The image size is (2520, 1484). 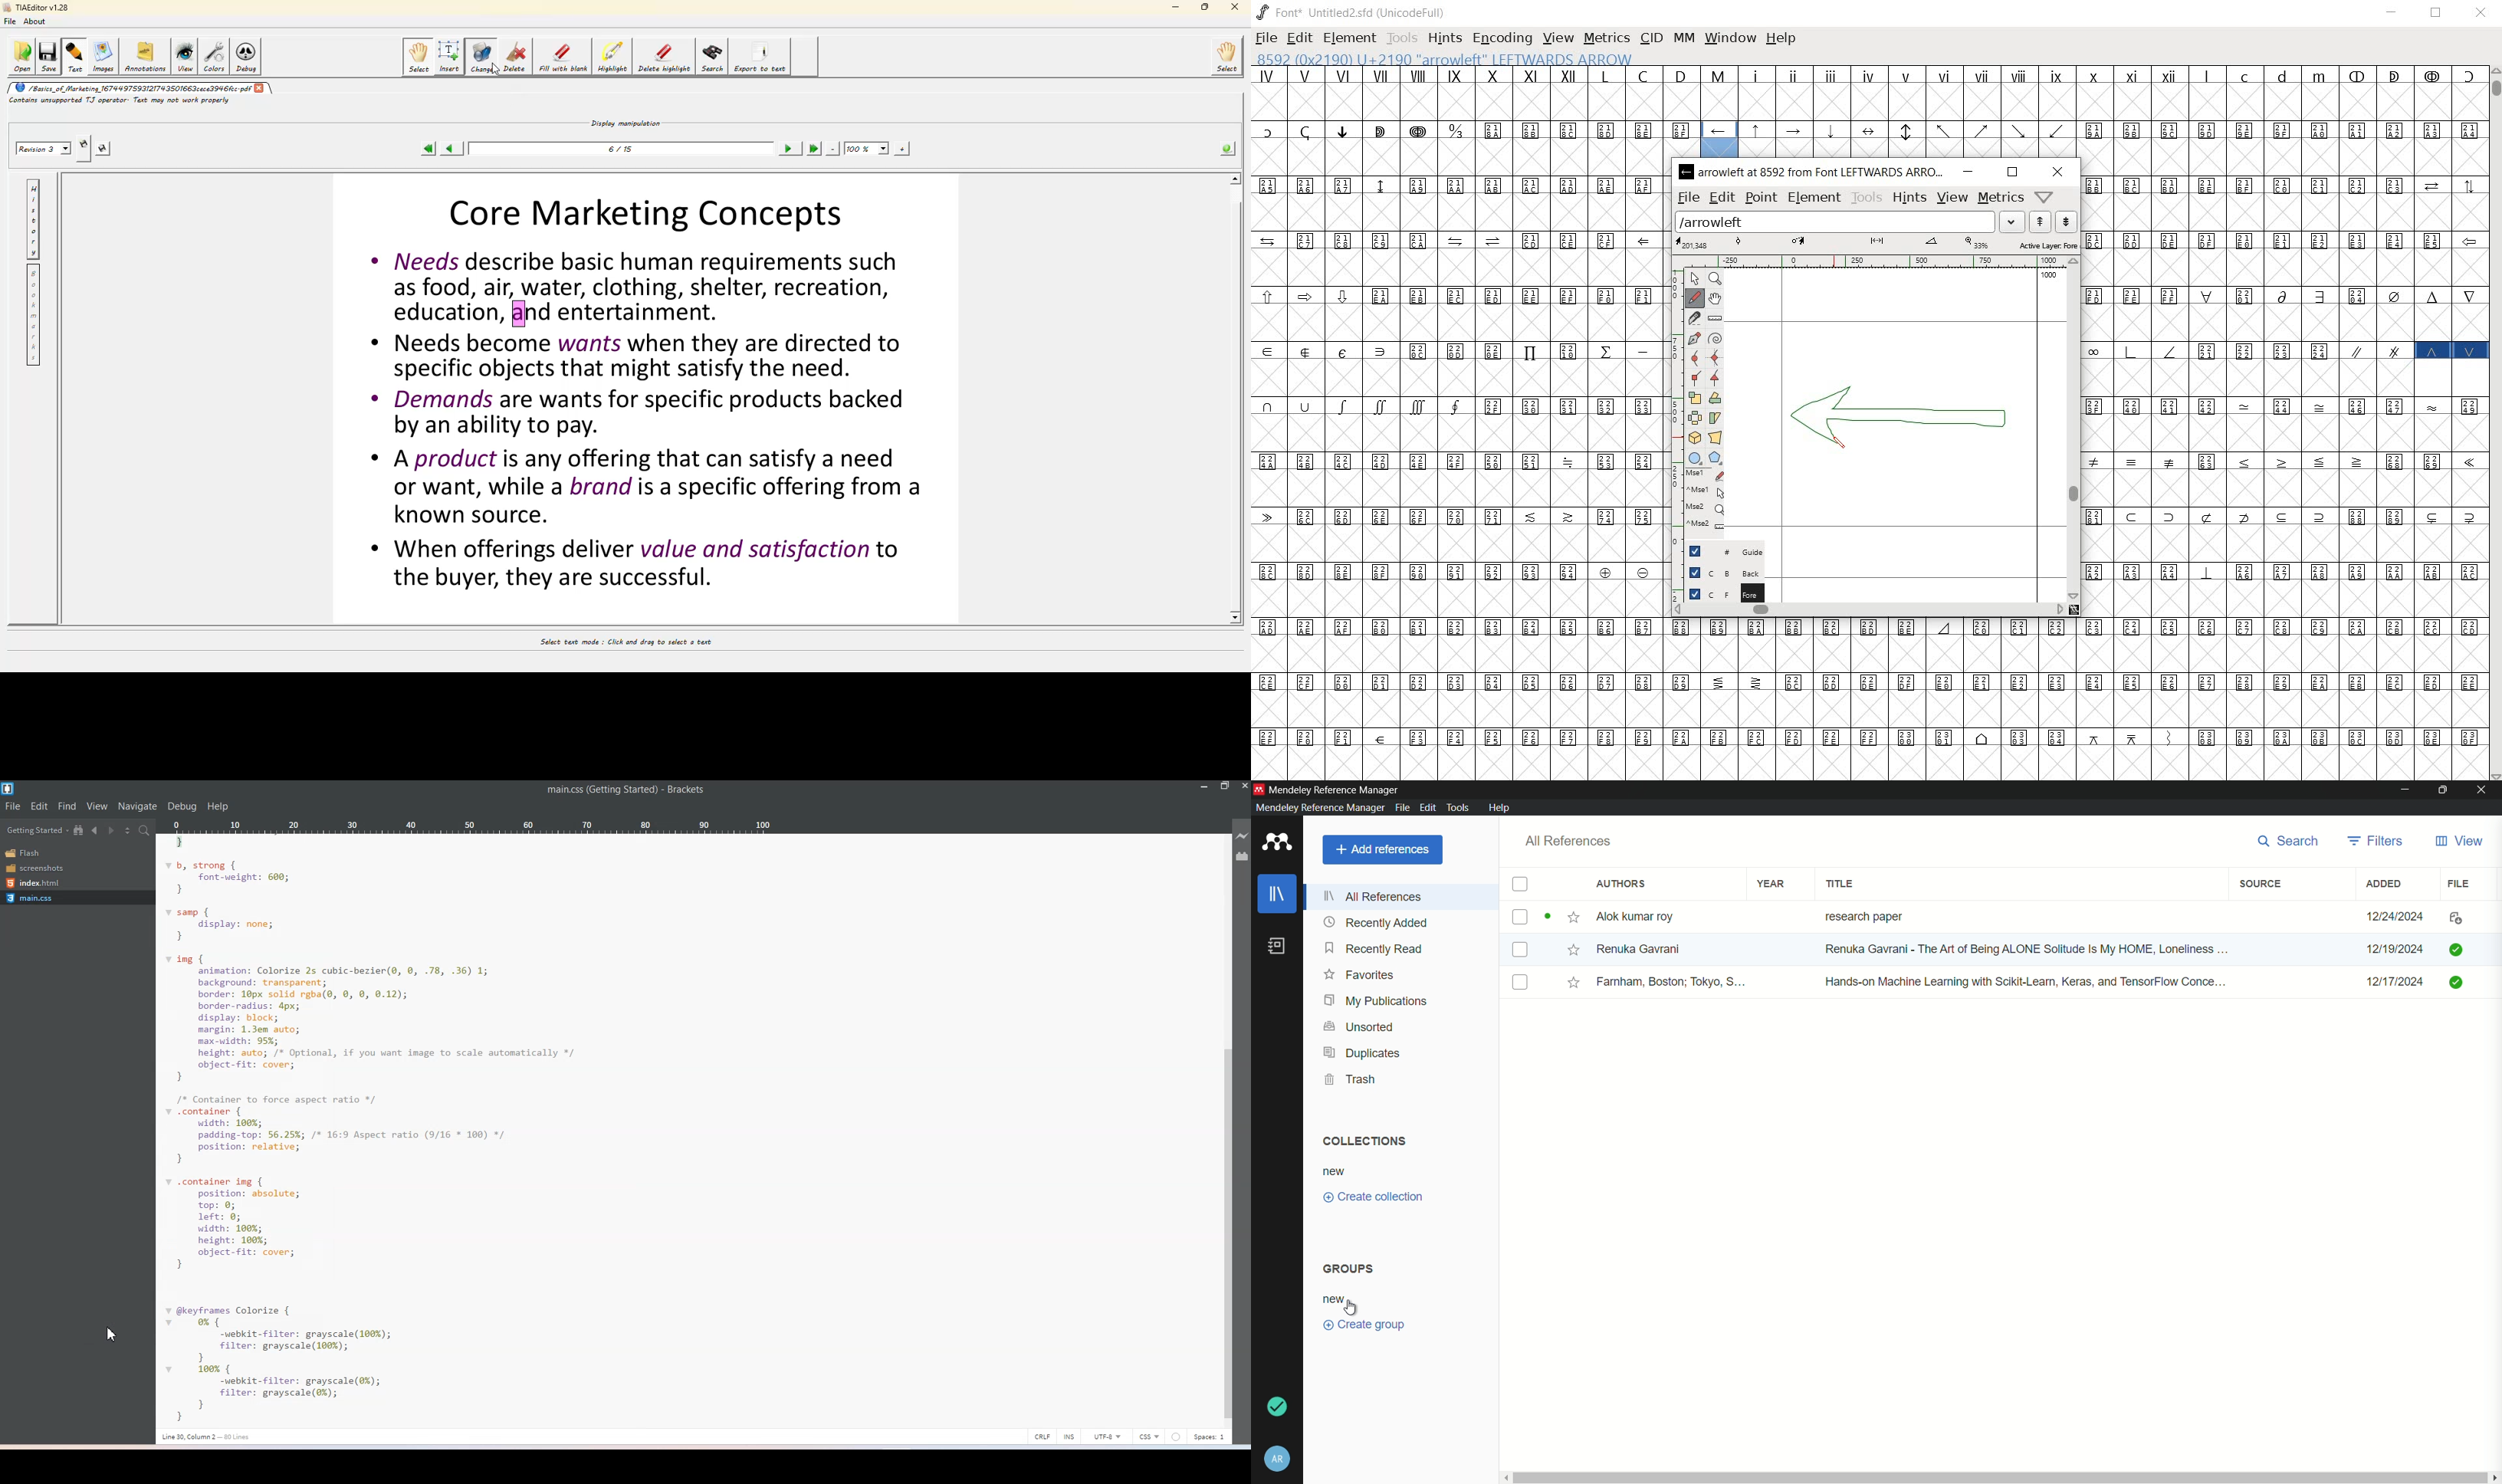 What do you see at coordinates (1350, 38) in the screenshot?
I see `Element` at bounding box center [1350, 38].